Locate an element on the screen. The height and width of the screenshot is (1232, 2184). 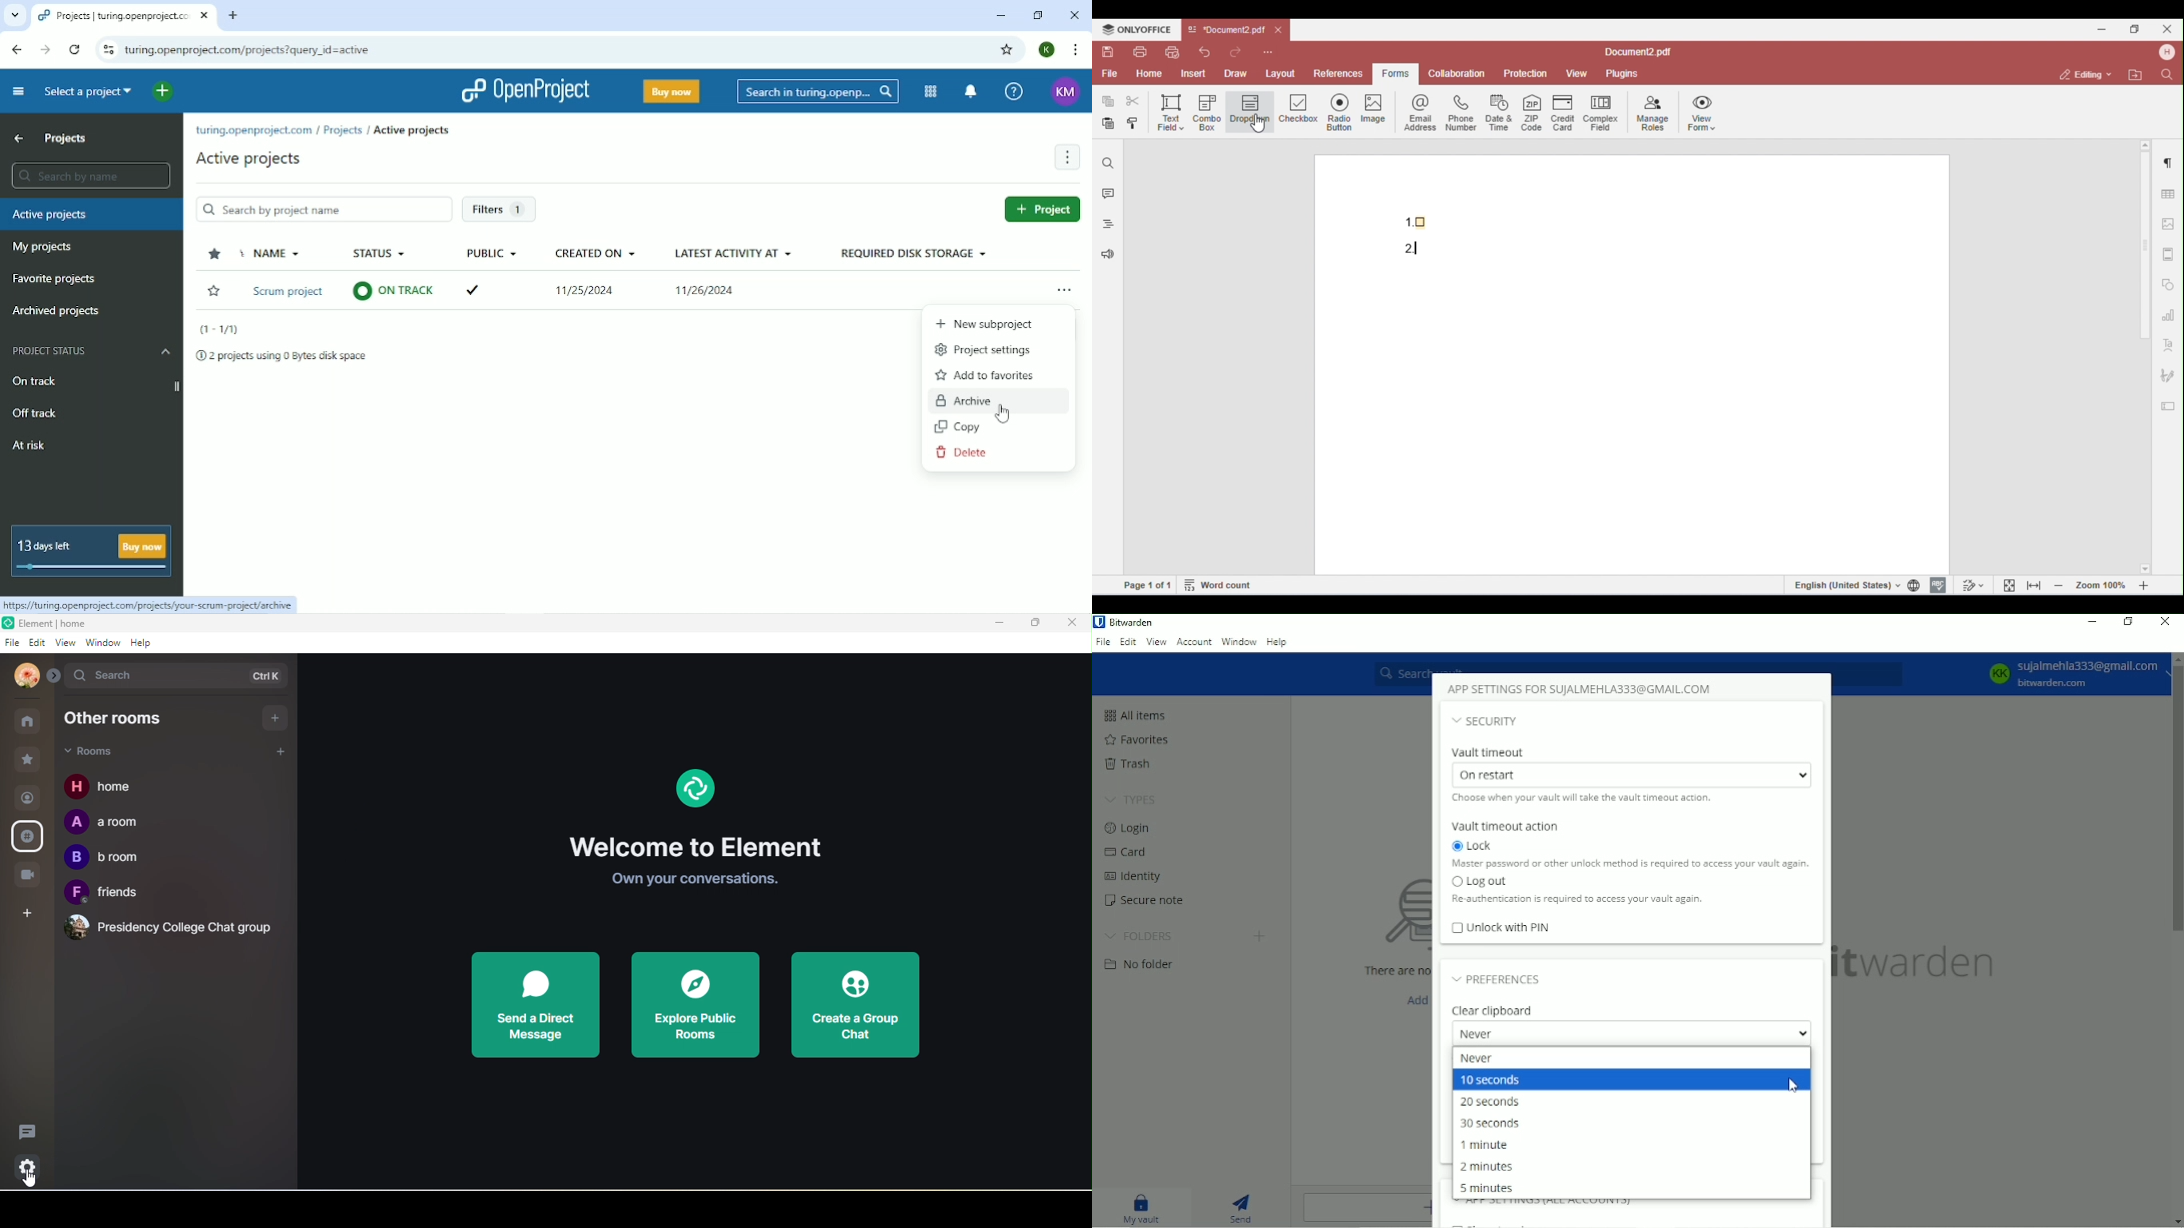
Back is located at coordinates (18, 49).